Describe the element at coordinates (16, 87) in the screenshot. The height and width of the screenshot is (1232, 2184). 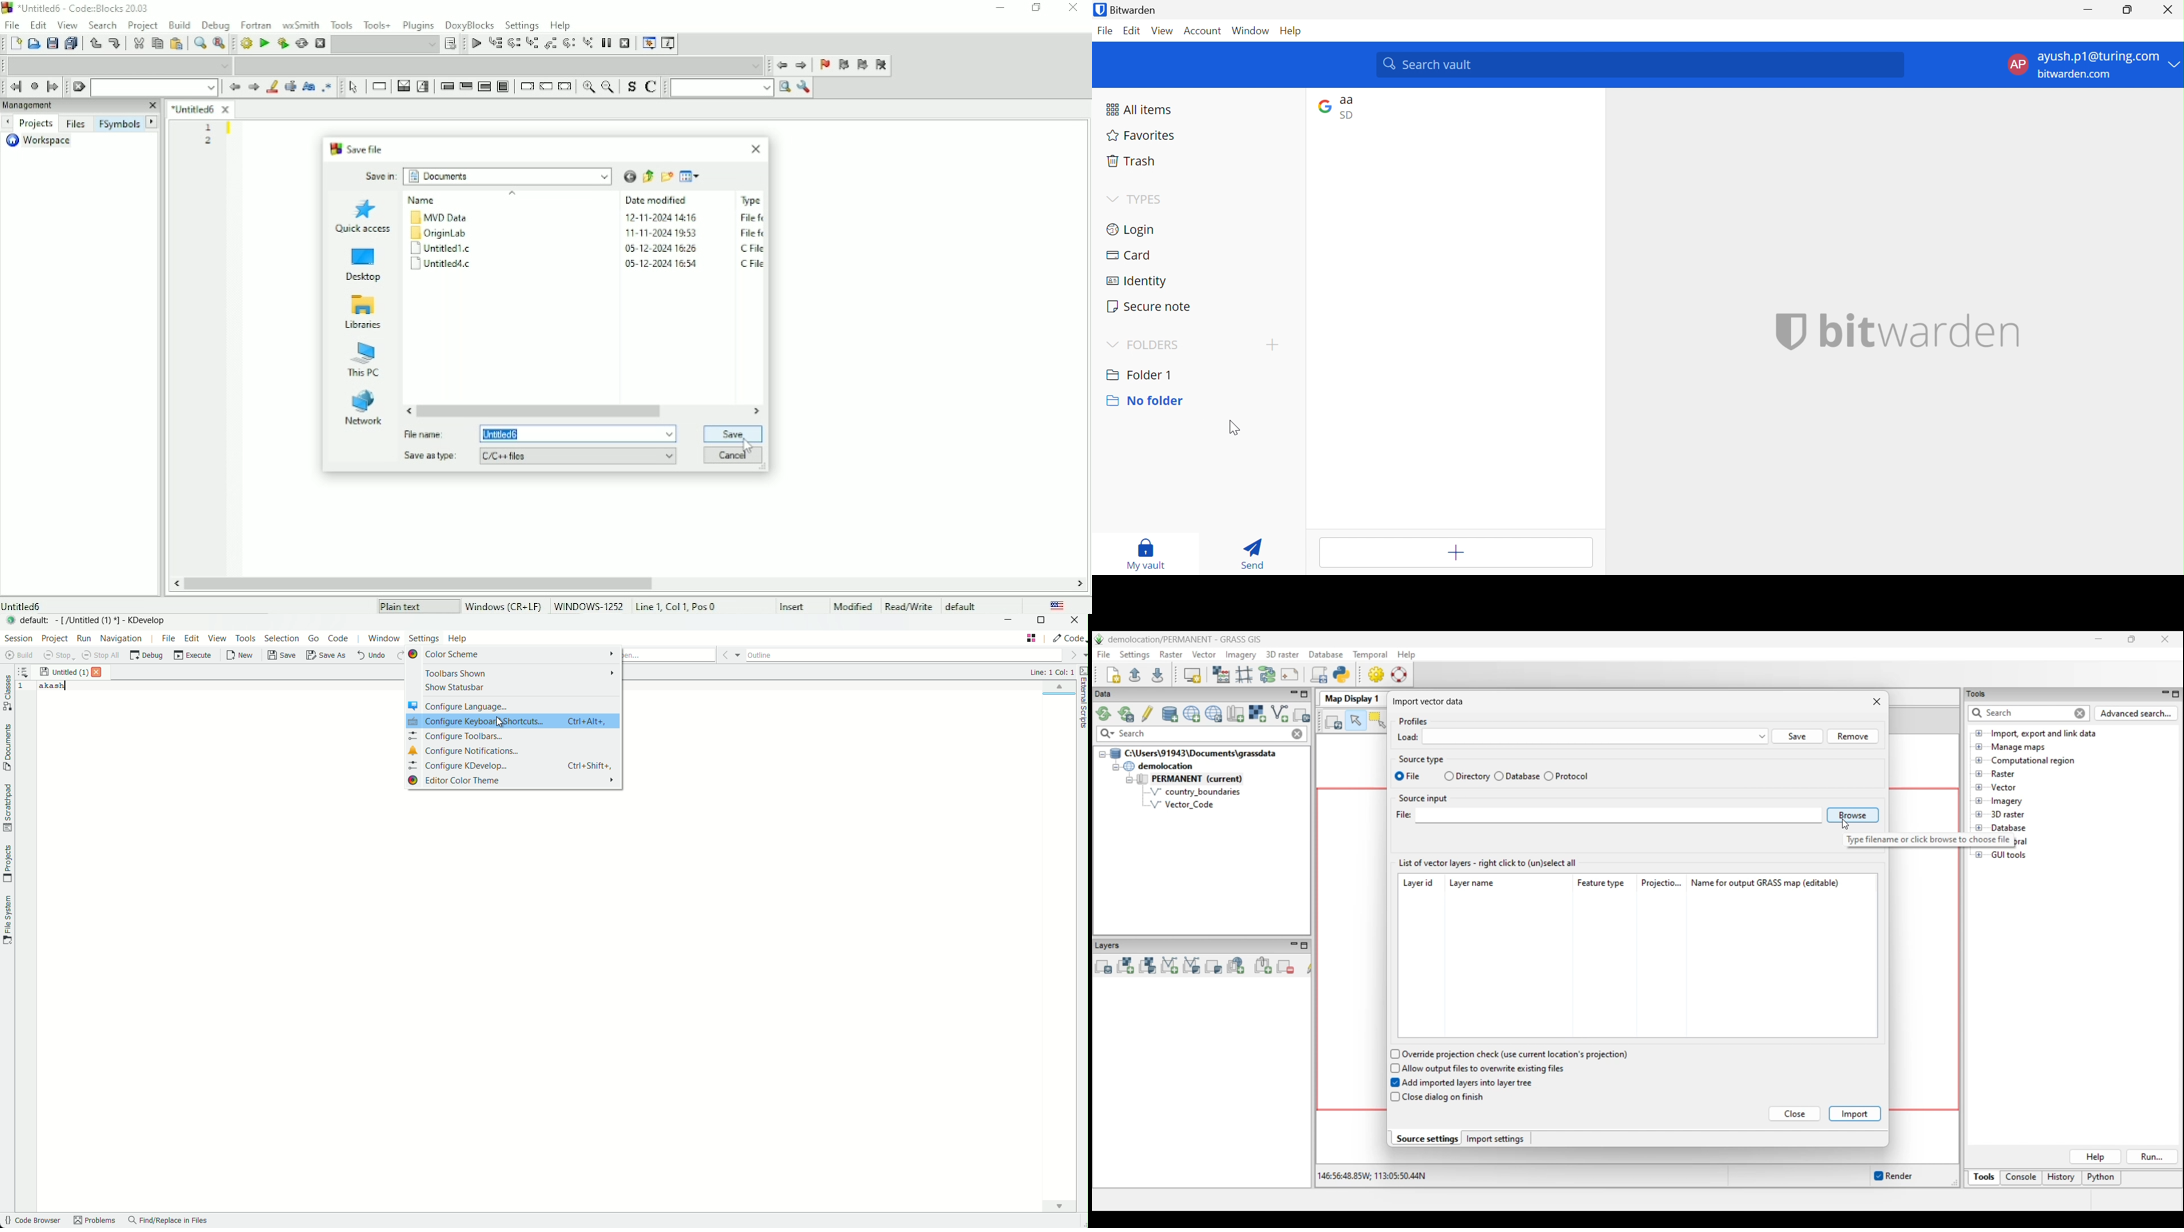
I see `Jump back` at that location.